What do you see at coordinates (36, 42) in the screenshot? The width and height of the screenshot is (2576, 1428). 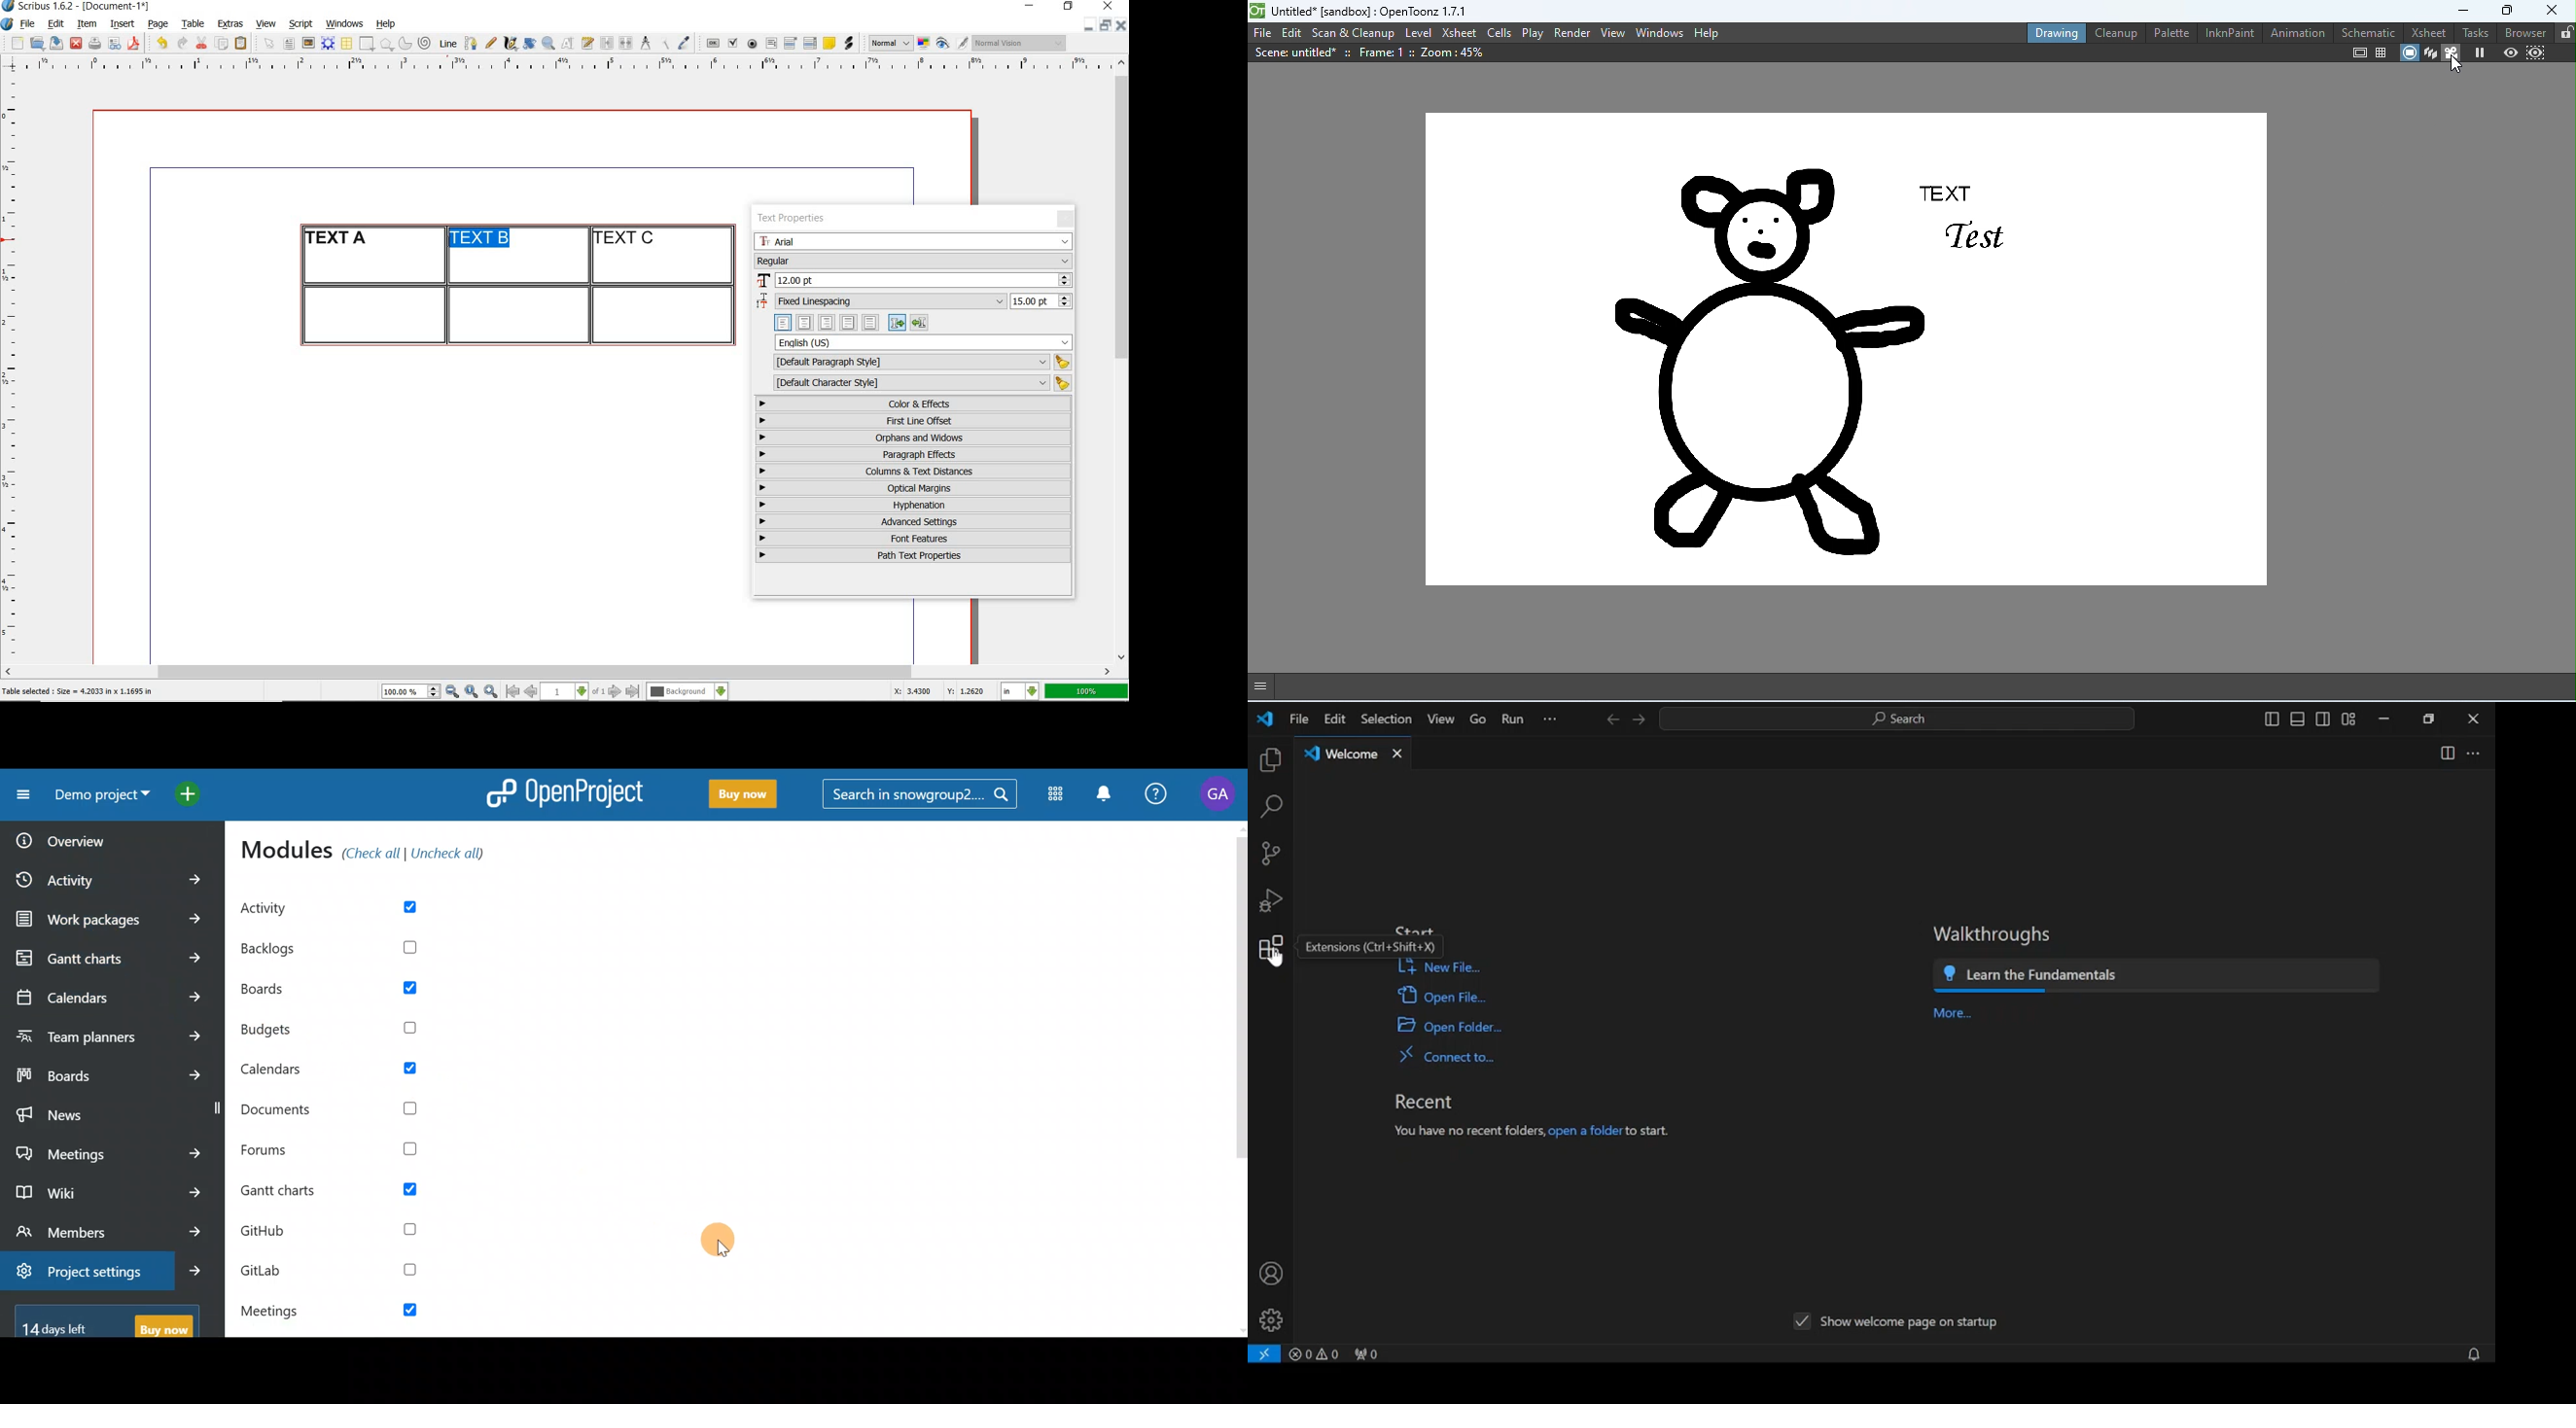 I see `open` at bounding box center [36, 42].